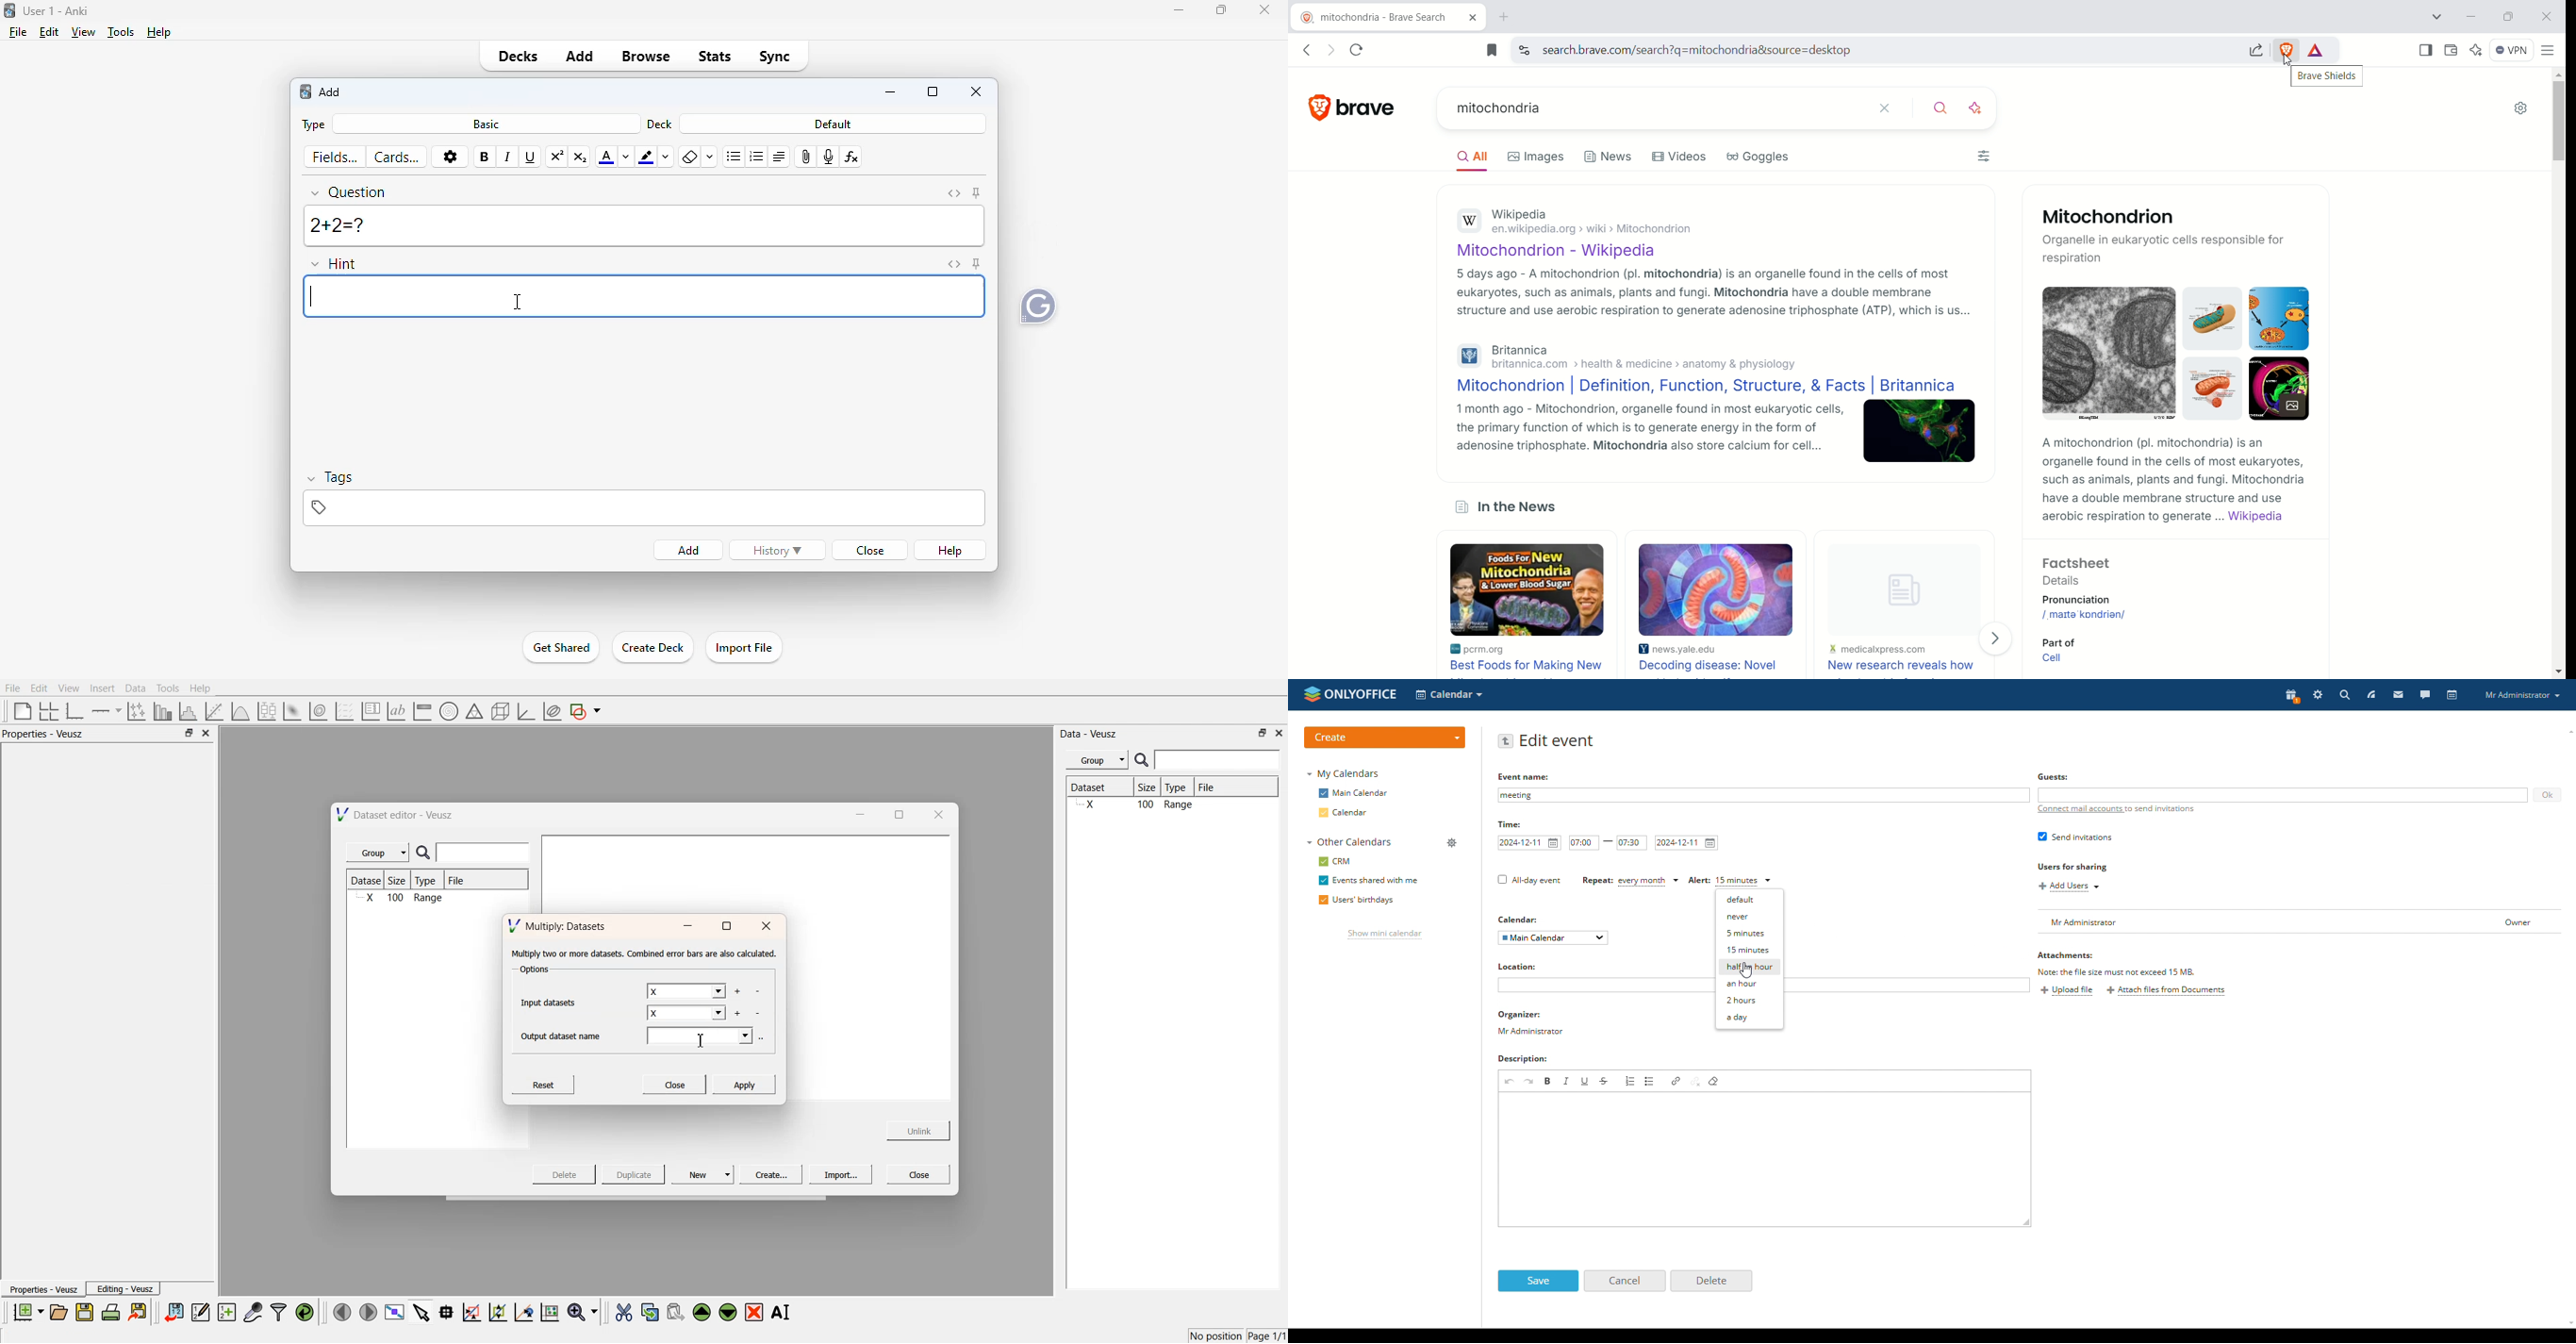  Describe the element at coordinates (1559, 741) in the screenshot. I see `edit event` at that location.